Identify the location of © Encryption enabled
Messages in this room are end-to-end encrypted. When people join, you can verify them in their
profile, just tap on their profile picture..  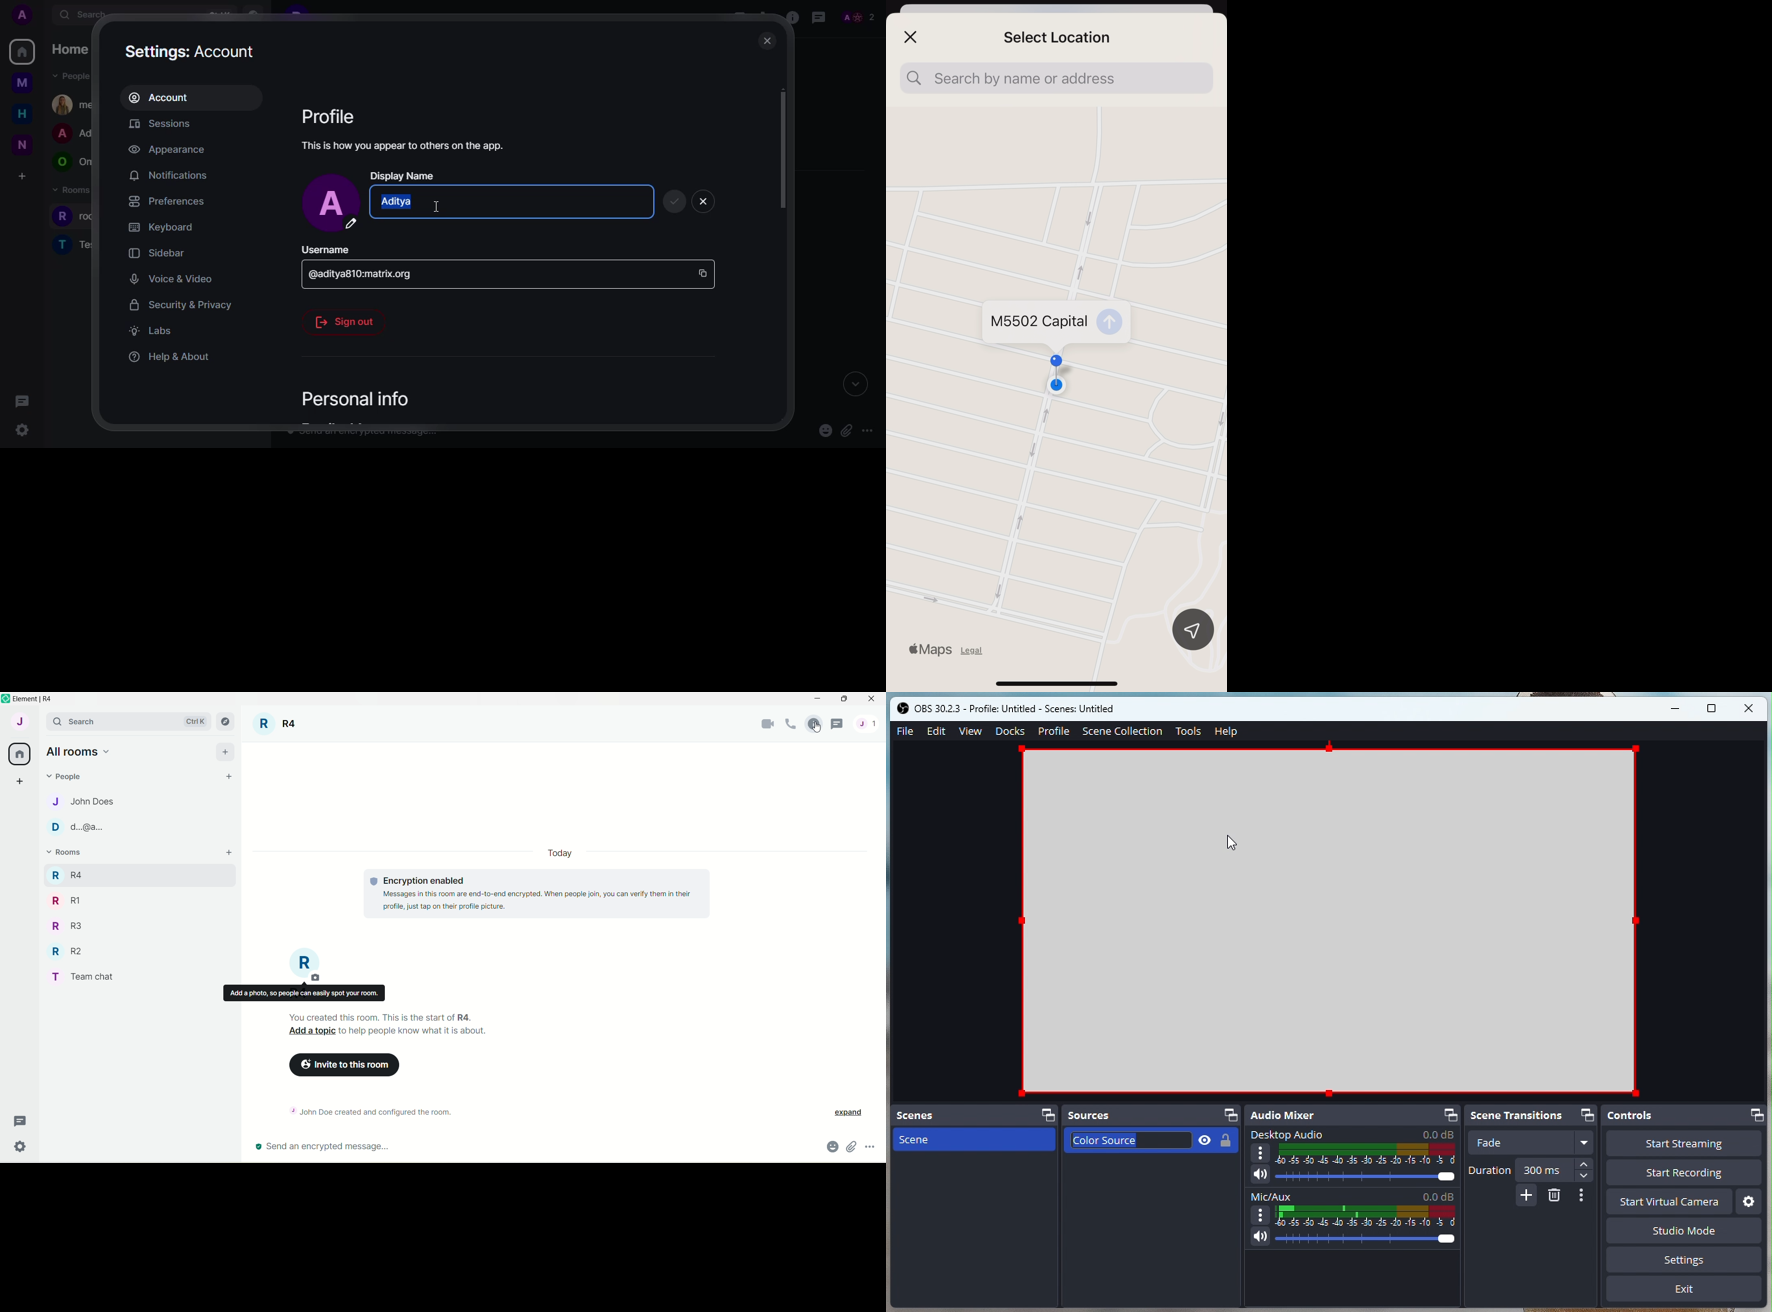
(529, 898).